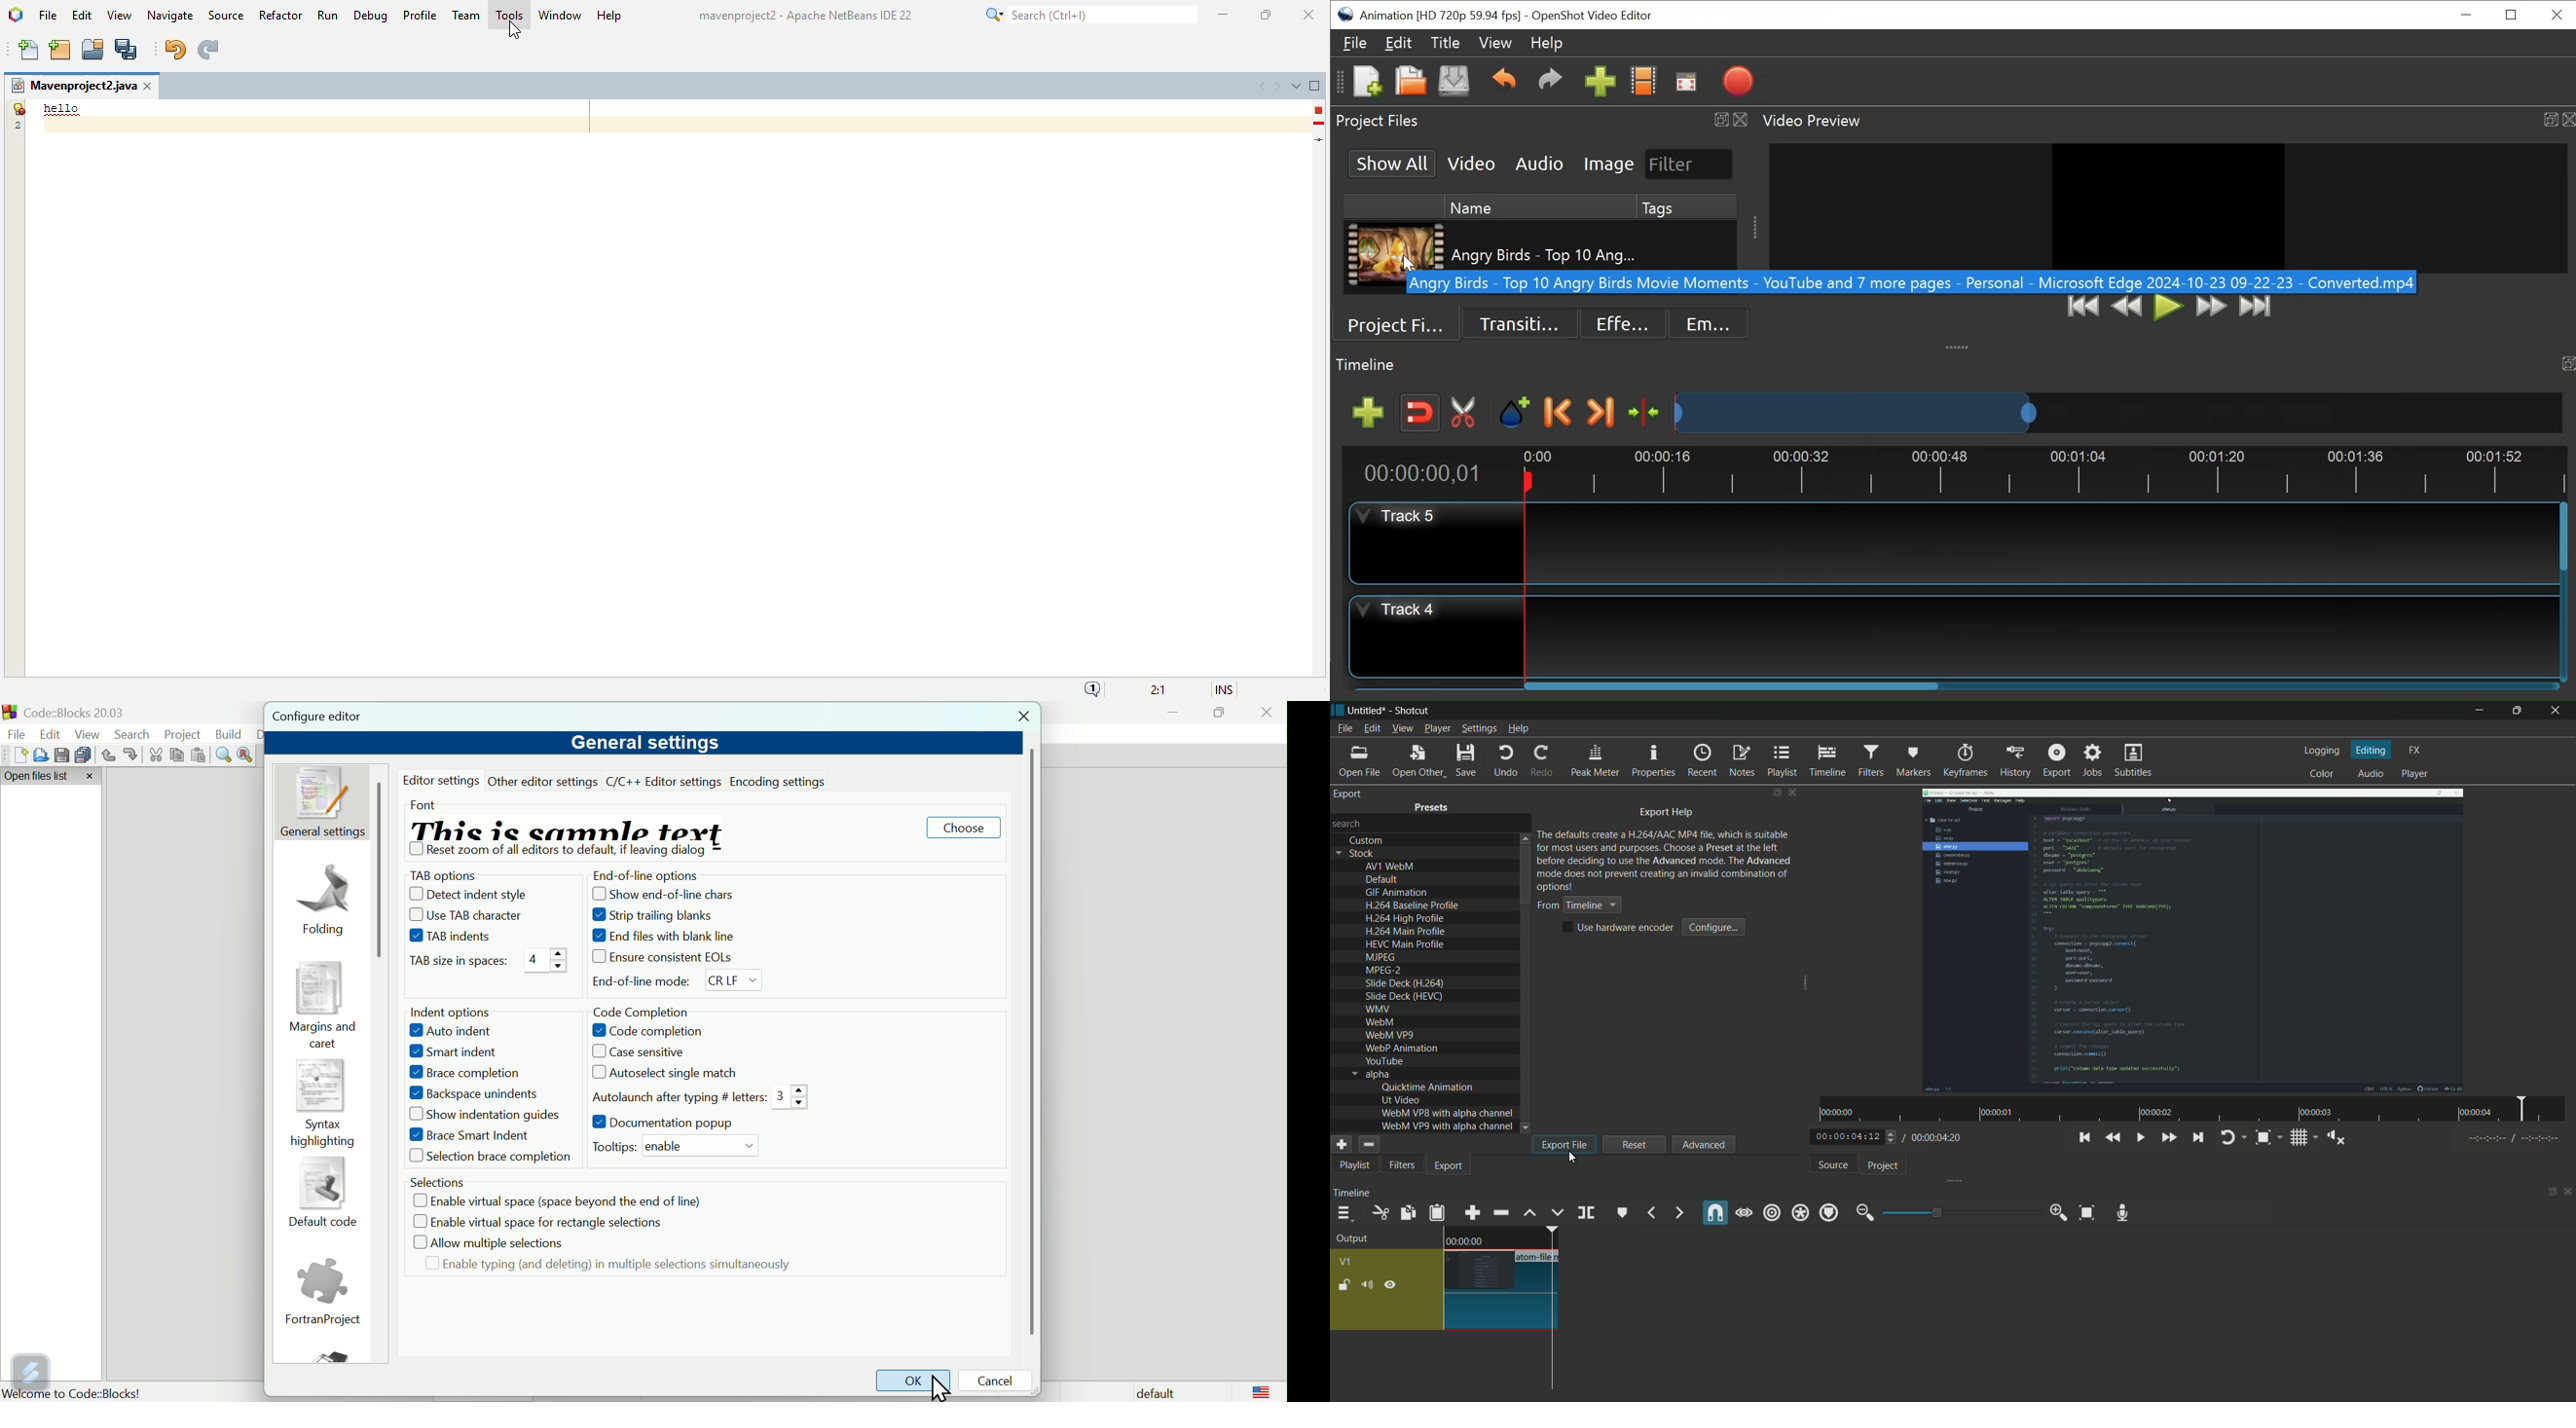 The width and height of the screenshot is (2576, 1428). Describe the element at coordinates (83, 754) in the screenshot. I see `Save multiple` at that location.